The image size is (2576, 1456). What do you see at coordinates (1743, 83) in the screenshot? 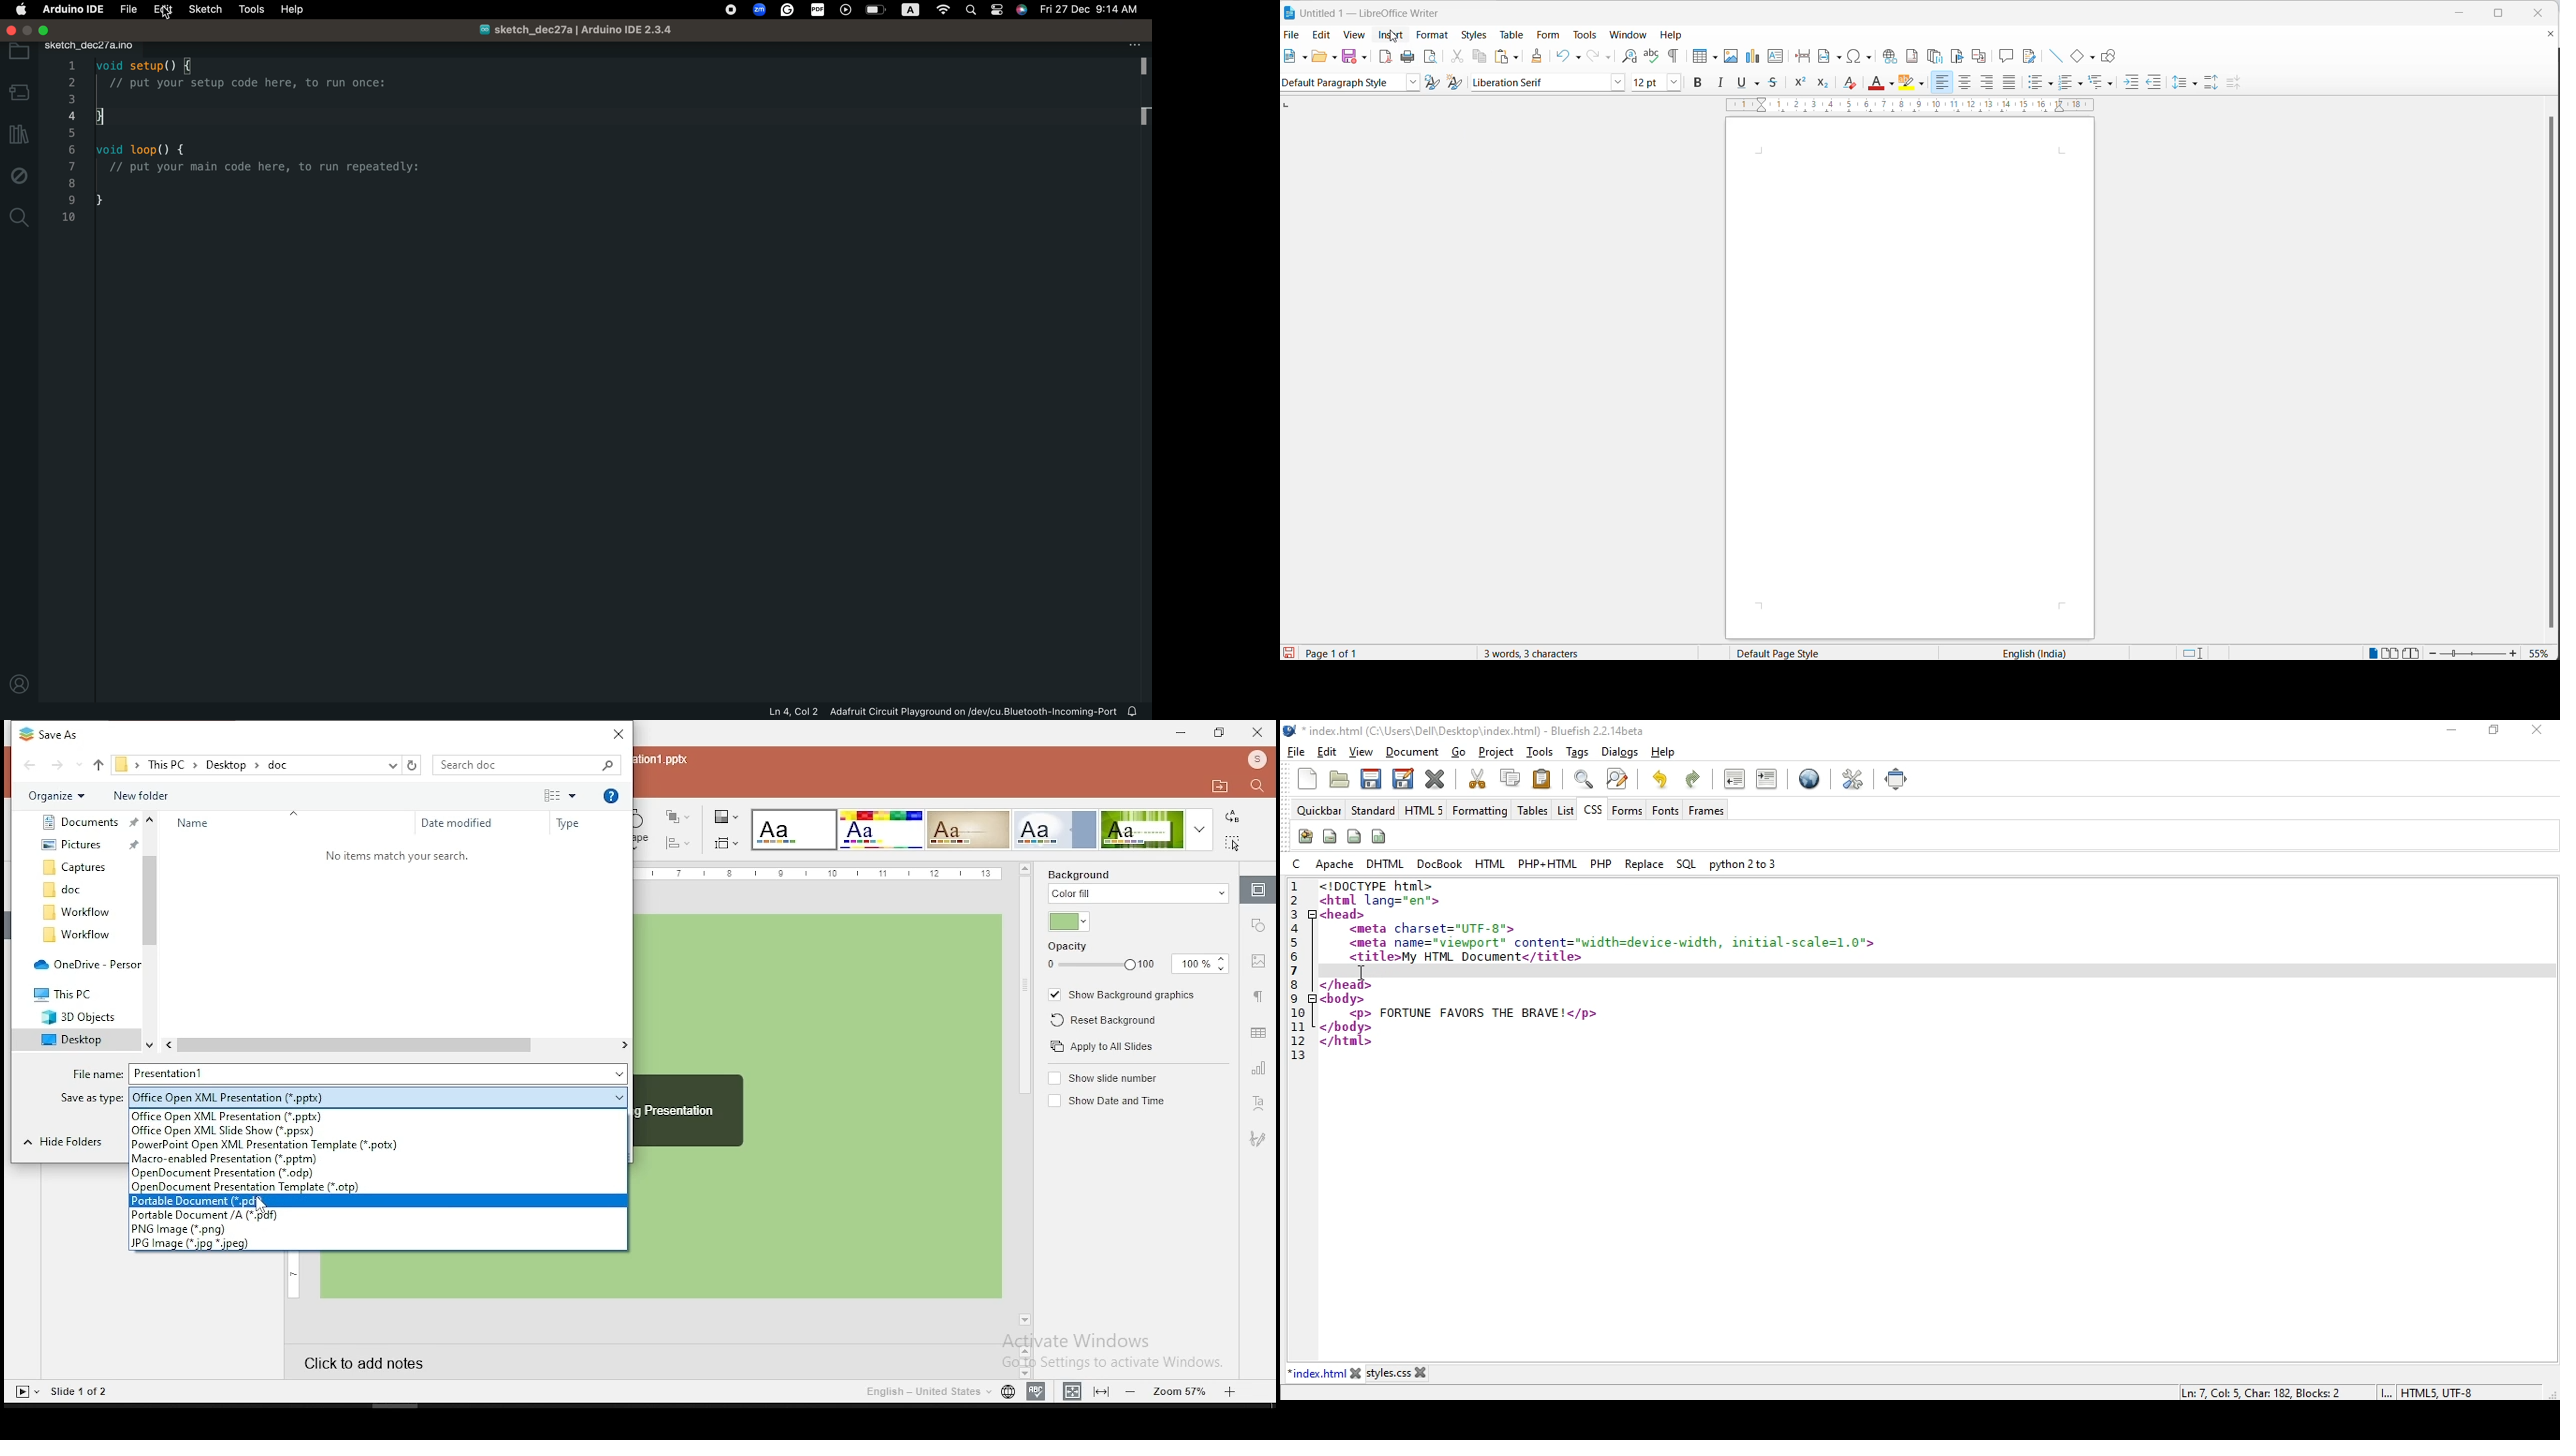
I see `underline` at bounding box center [1743, 83].